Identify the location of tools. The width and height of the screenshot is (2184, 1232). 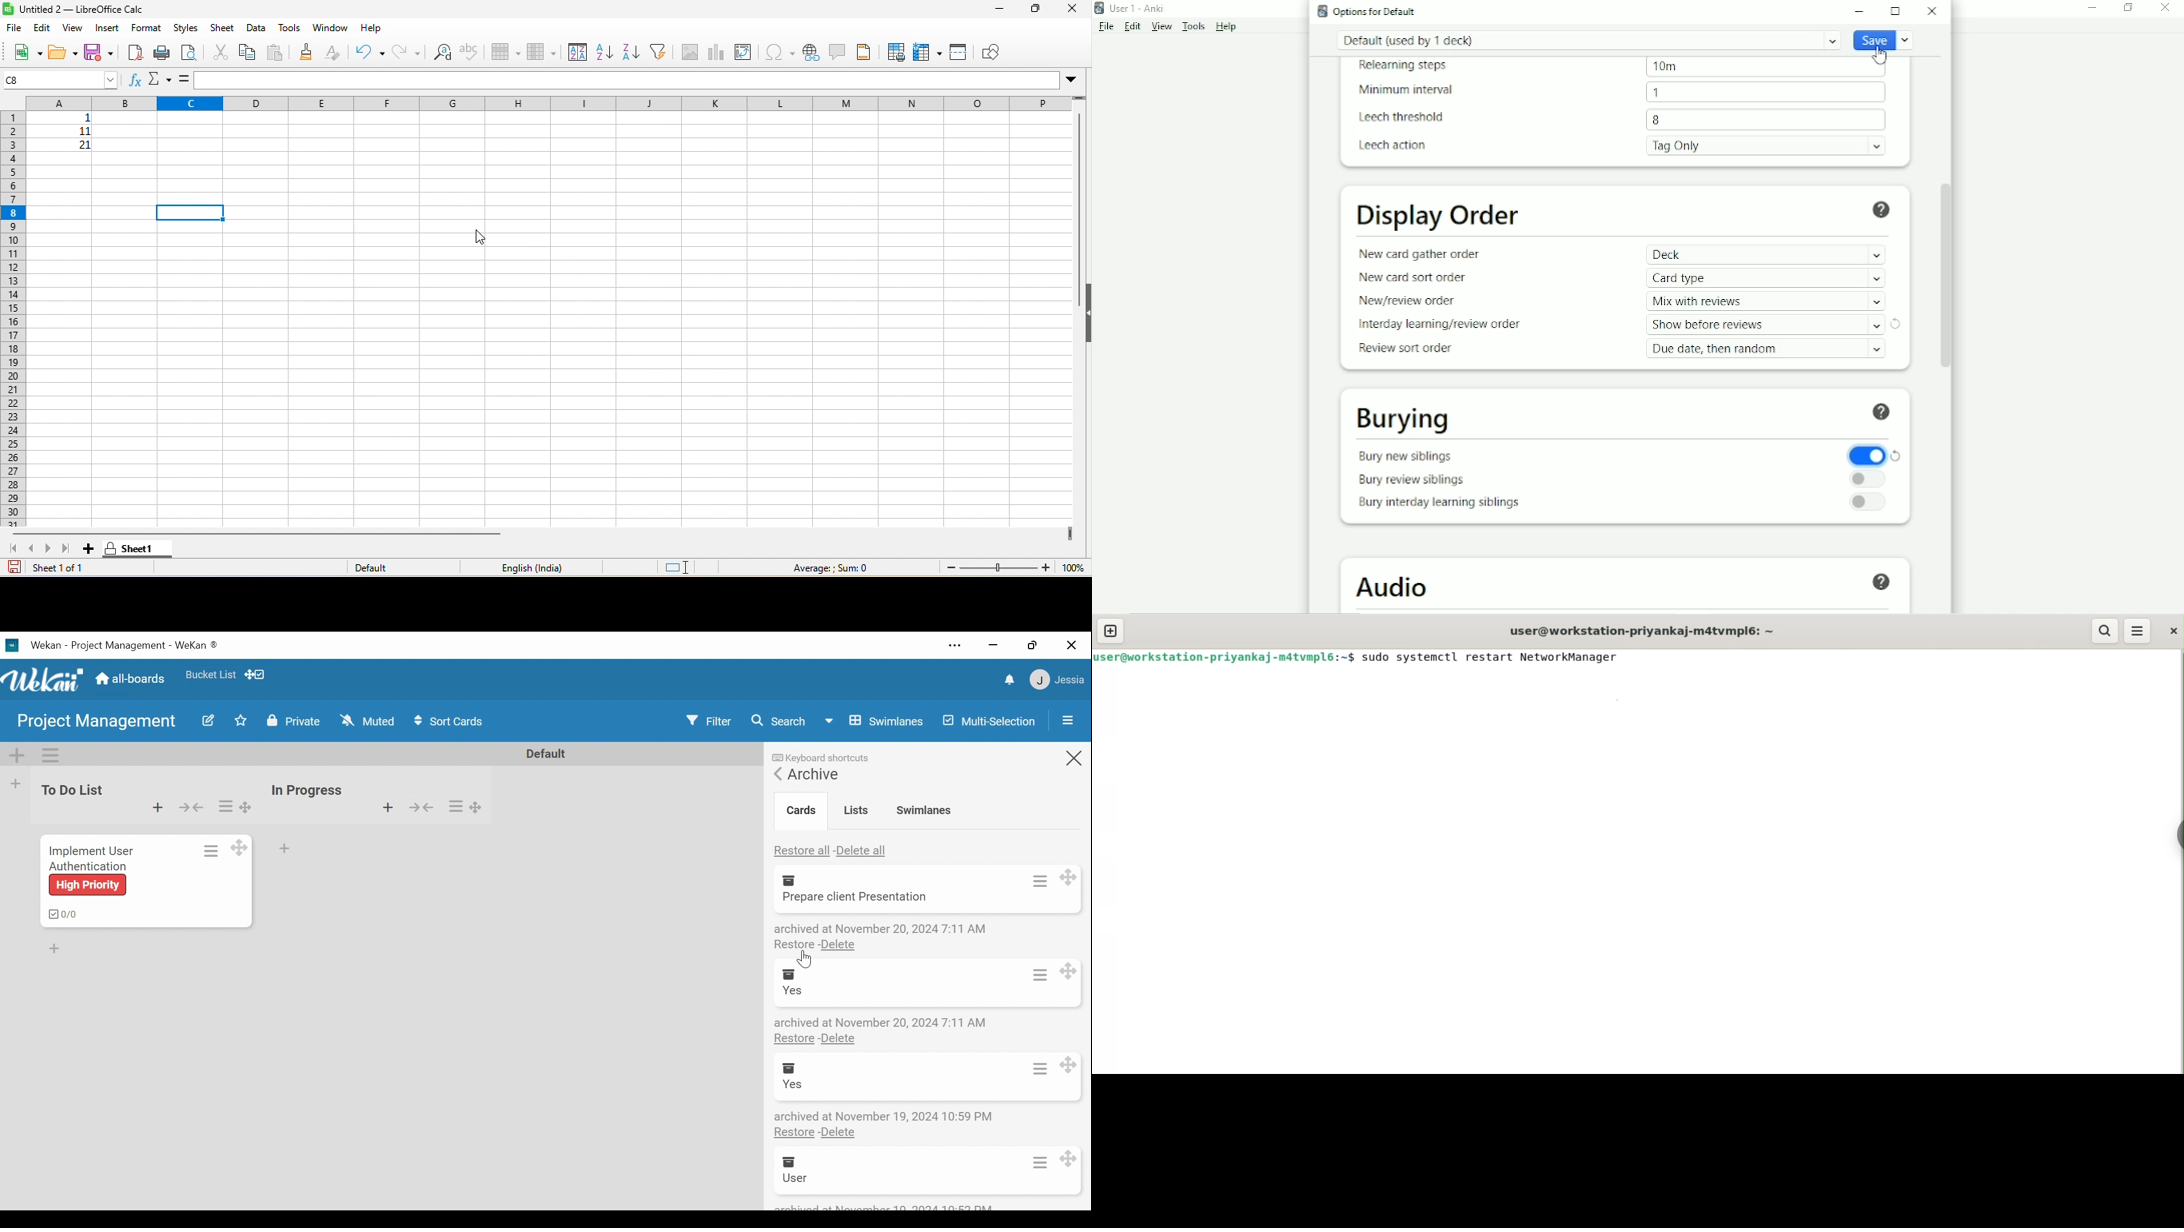
(288, 27).